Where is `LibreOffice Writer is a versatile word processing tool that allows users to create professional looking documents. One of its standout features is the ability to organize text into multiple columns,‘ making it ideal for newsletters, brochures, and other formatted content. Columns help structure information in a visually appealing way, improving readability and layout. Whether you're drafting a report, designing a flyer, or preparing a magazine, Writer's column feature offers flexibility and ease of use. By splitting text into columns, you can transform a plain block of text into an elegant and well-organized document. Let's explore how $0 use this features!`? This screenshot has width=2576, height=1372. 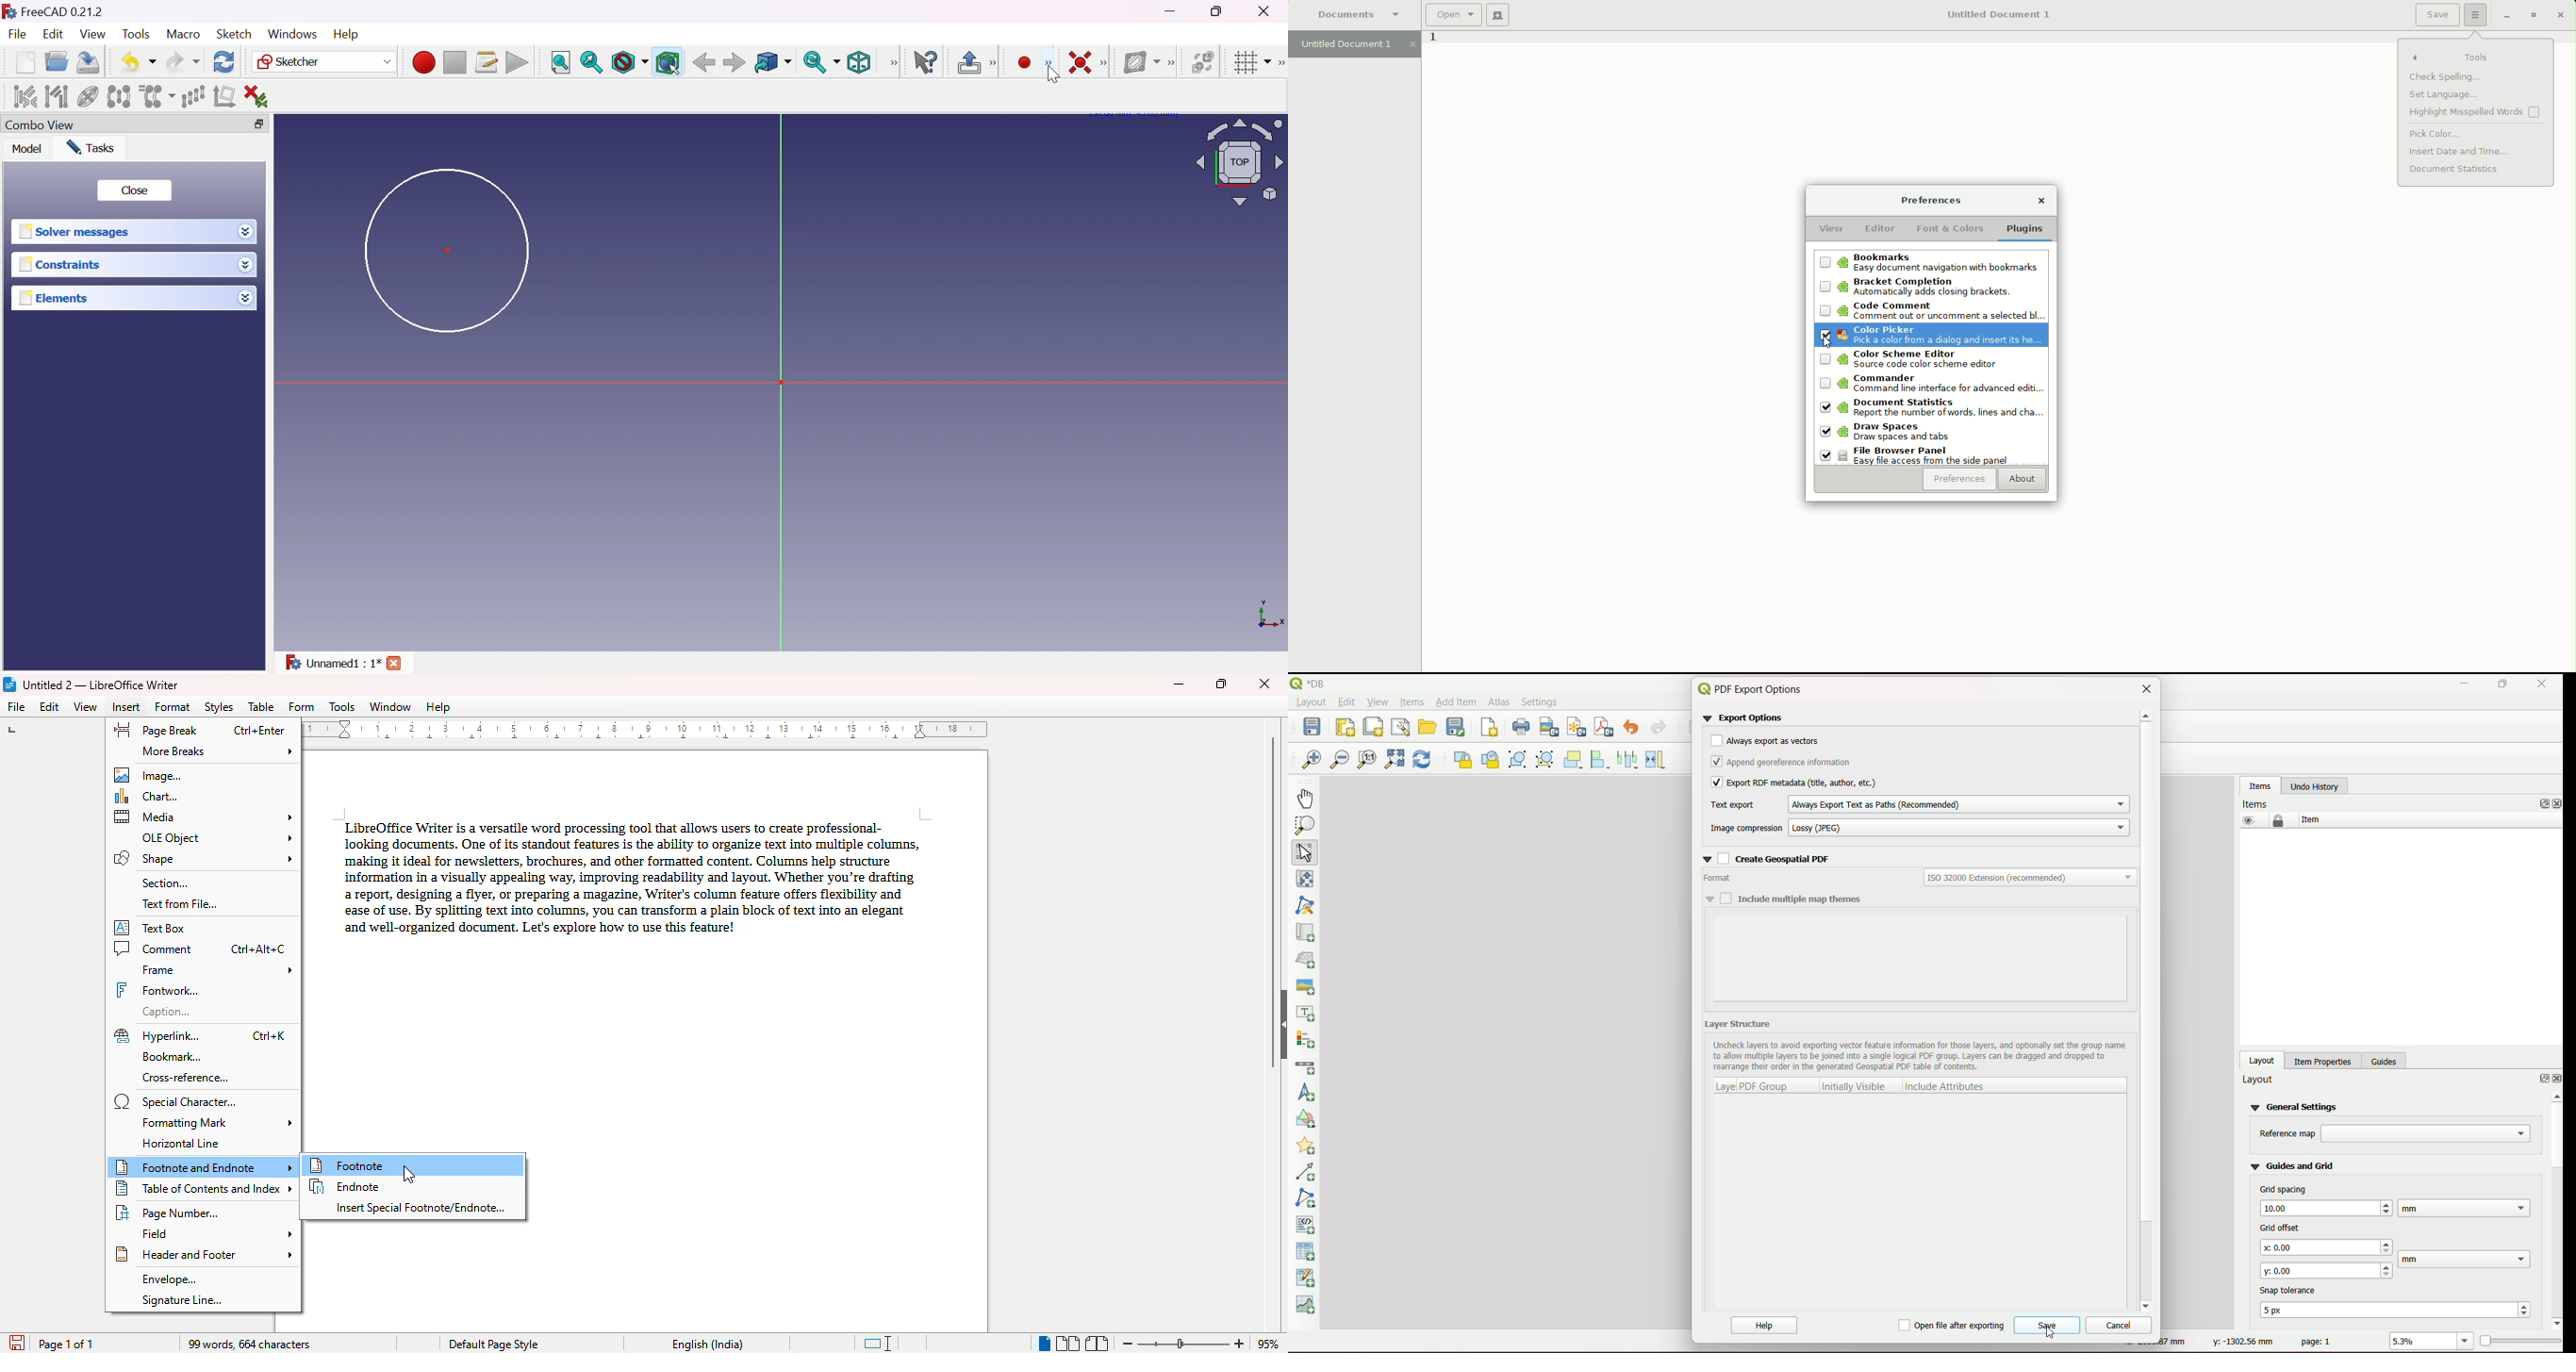
LibreOffice Writer is a versatile word processing tool that allows users to create professional looking documents. One of its standout features is the ability to organize text into multiple columns,‘ making it ideal for newsletters, brochures, and other formatted content. Columns help structure information in a visually appealing way, improving readability and layout. Whether you're drafting a report, designing a flyer, or preparing a magazine, Writer's column feature offers flexibility and ease of use. By splitting text into columns, you can transform a plain block of text into an elegant and well-organized document. Let's explore how $0 use this features! is located at coordinates (627, 873).